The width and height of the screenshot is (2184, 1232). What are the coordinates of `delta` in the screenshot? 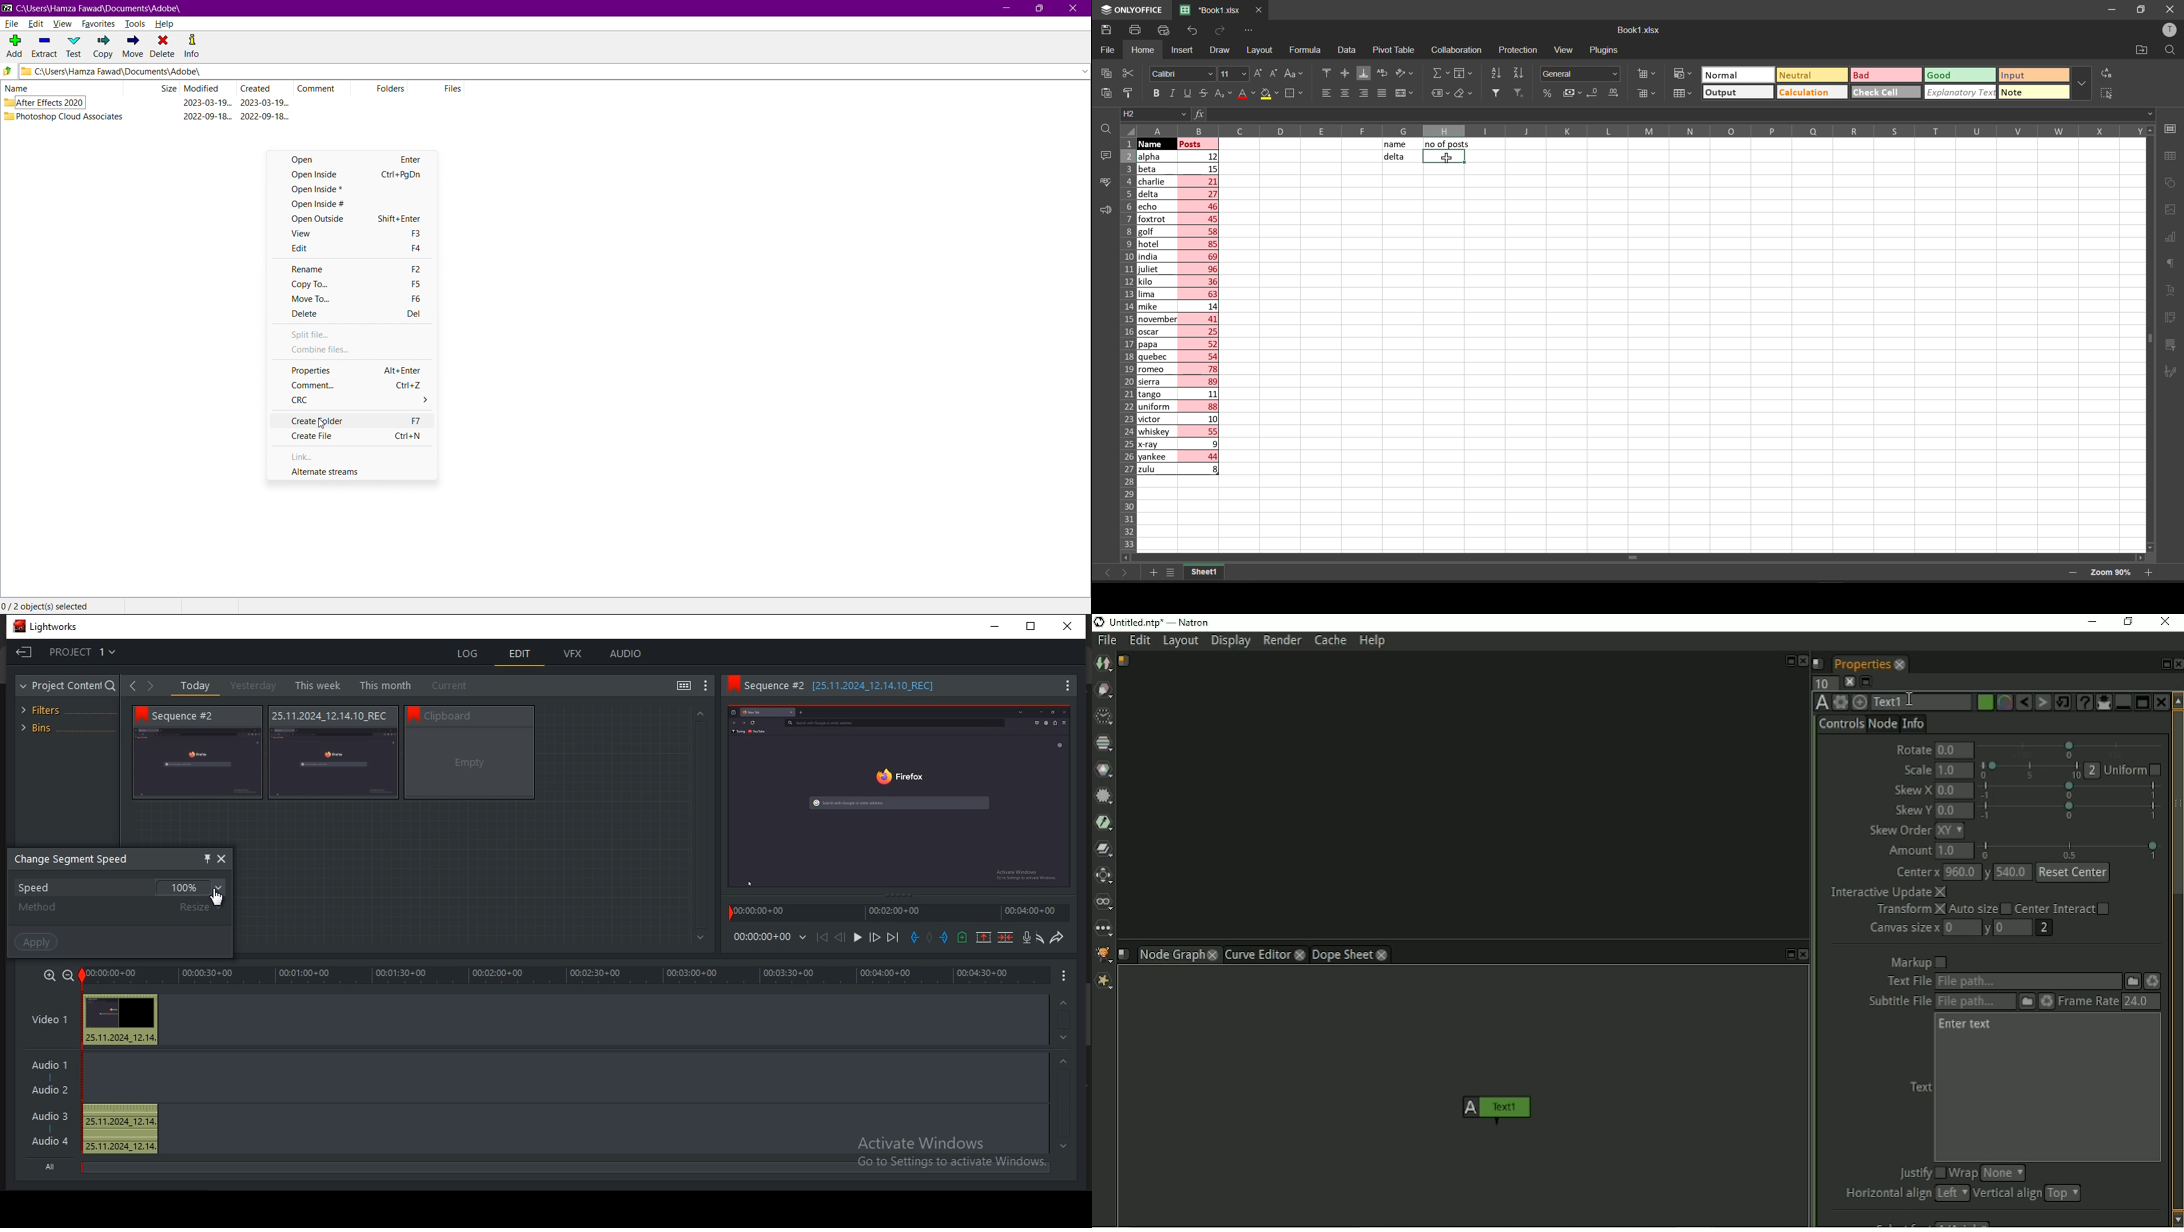 It's located at (1393, 158).